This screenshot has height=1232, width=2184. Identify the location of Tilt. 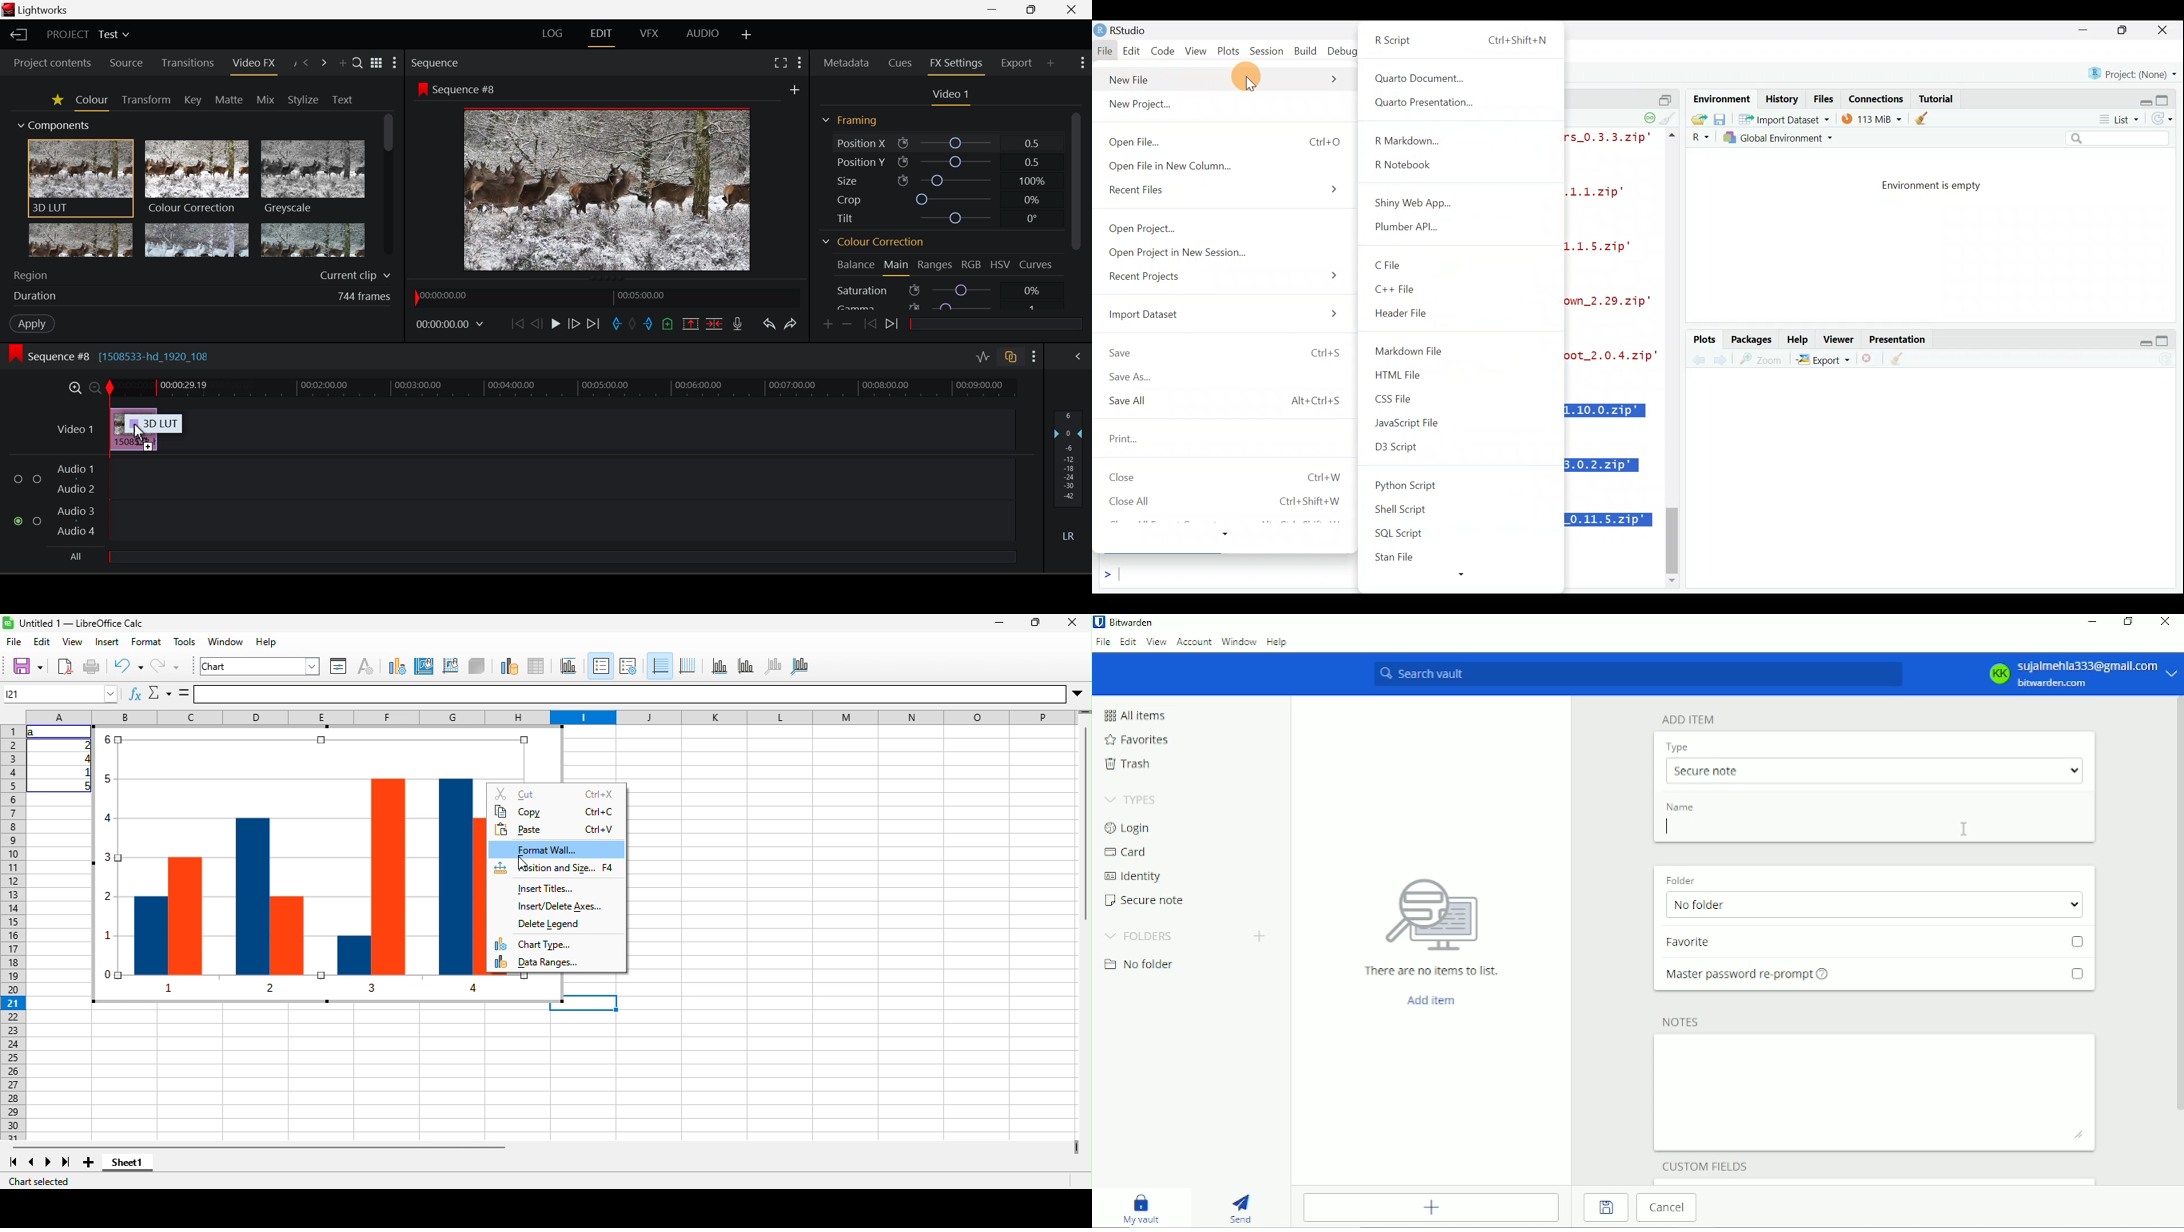
(945, 216).